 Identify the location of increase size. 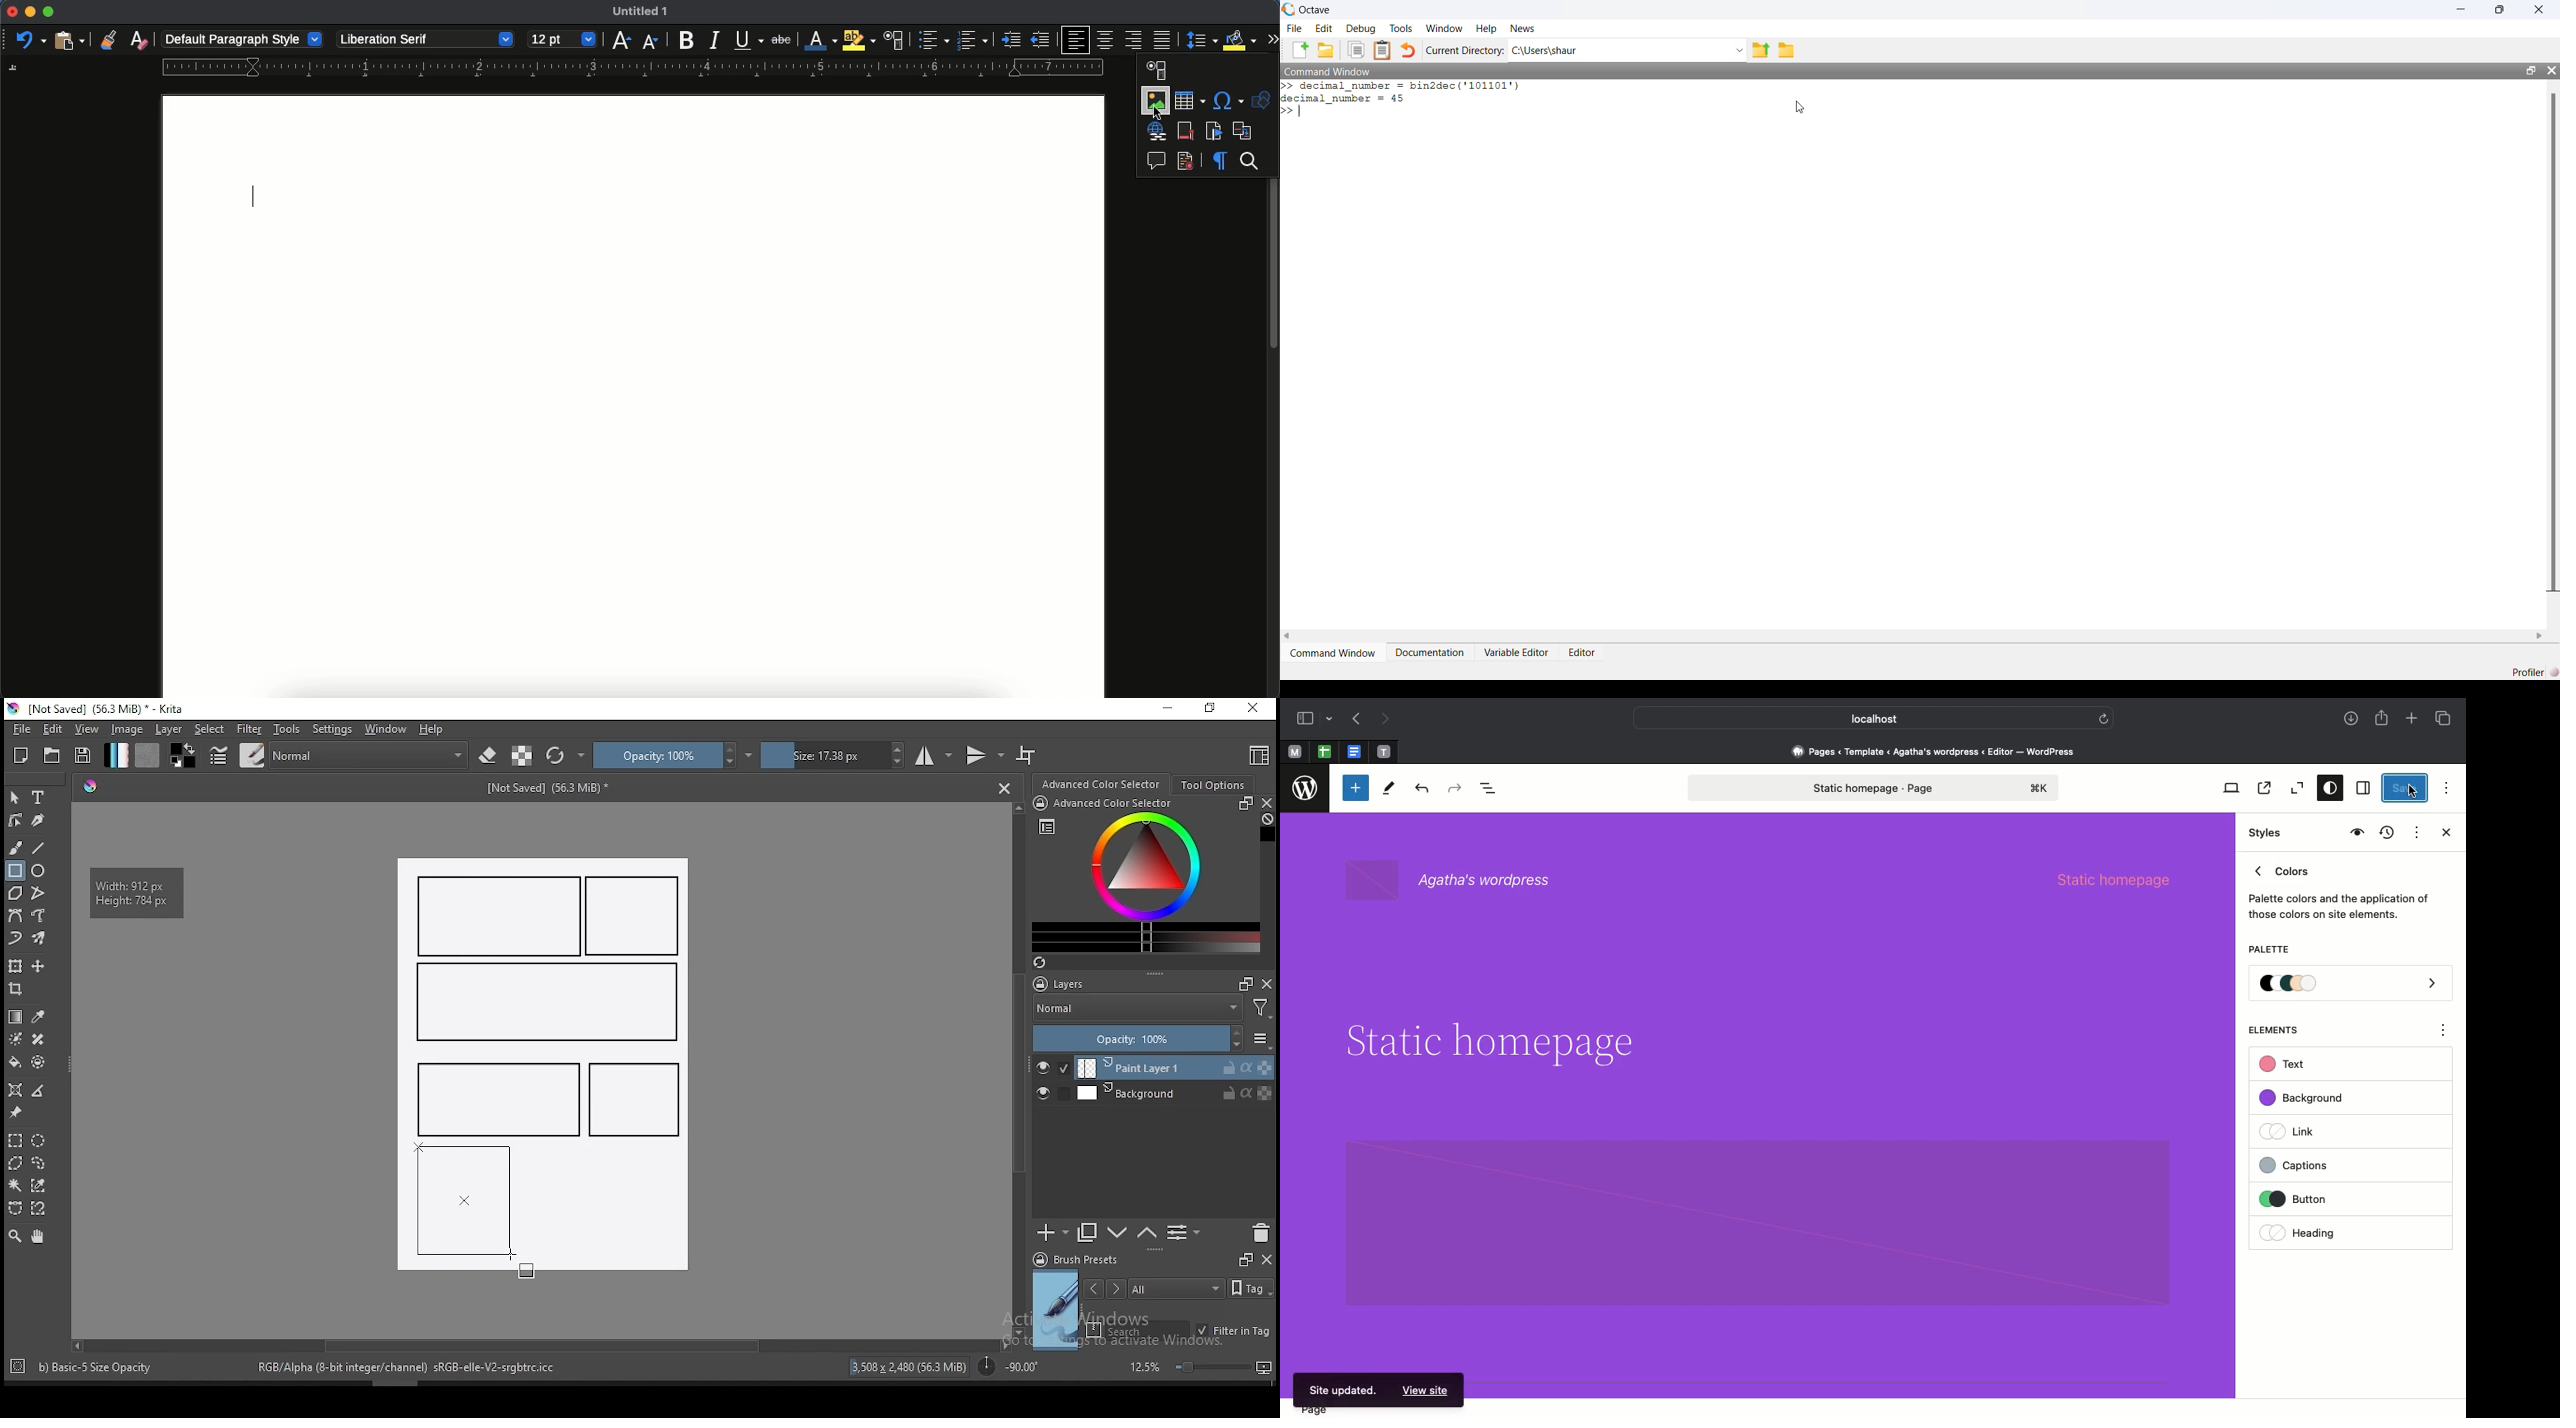
(620, 41).